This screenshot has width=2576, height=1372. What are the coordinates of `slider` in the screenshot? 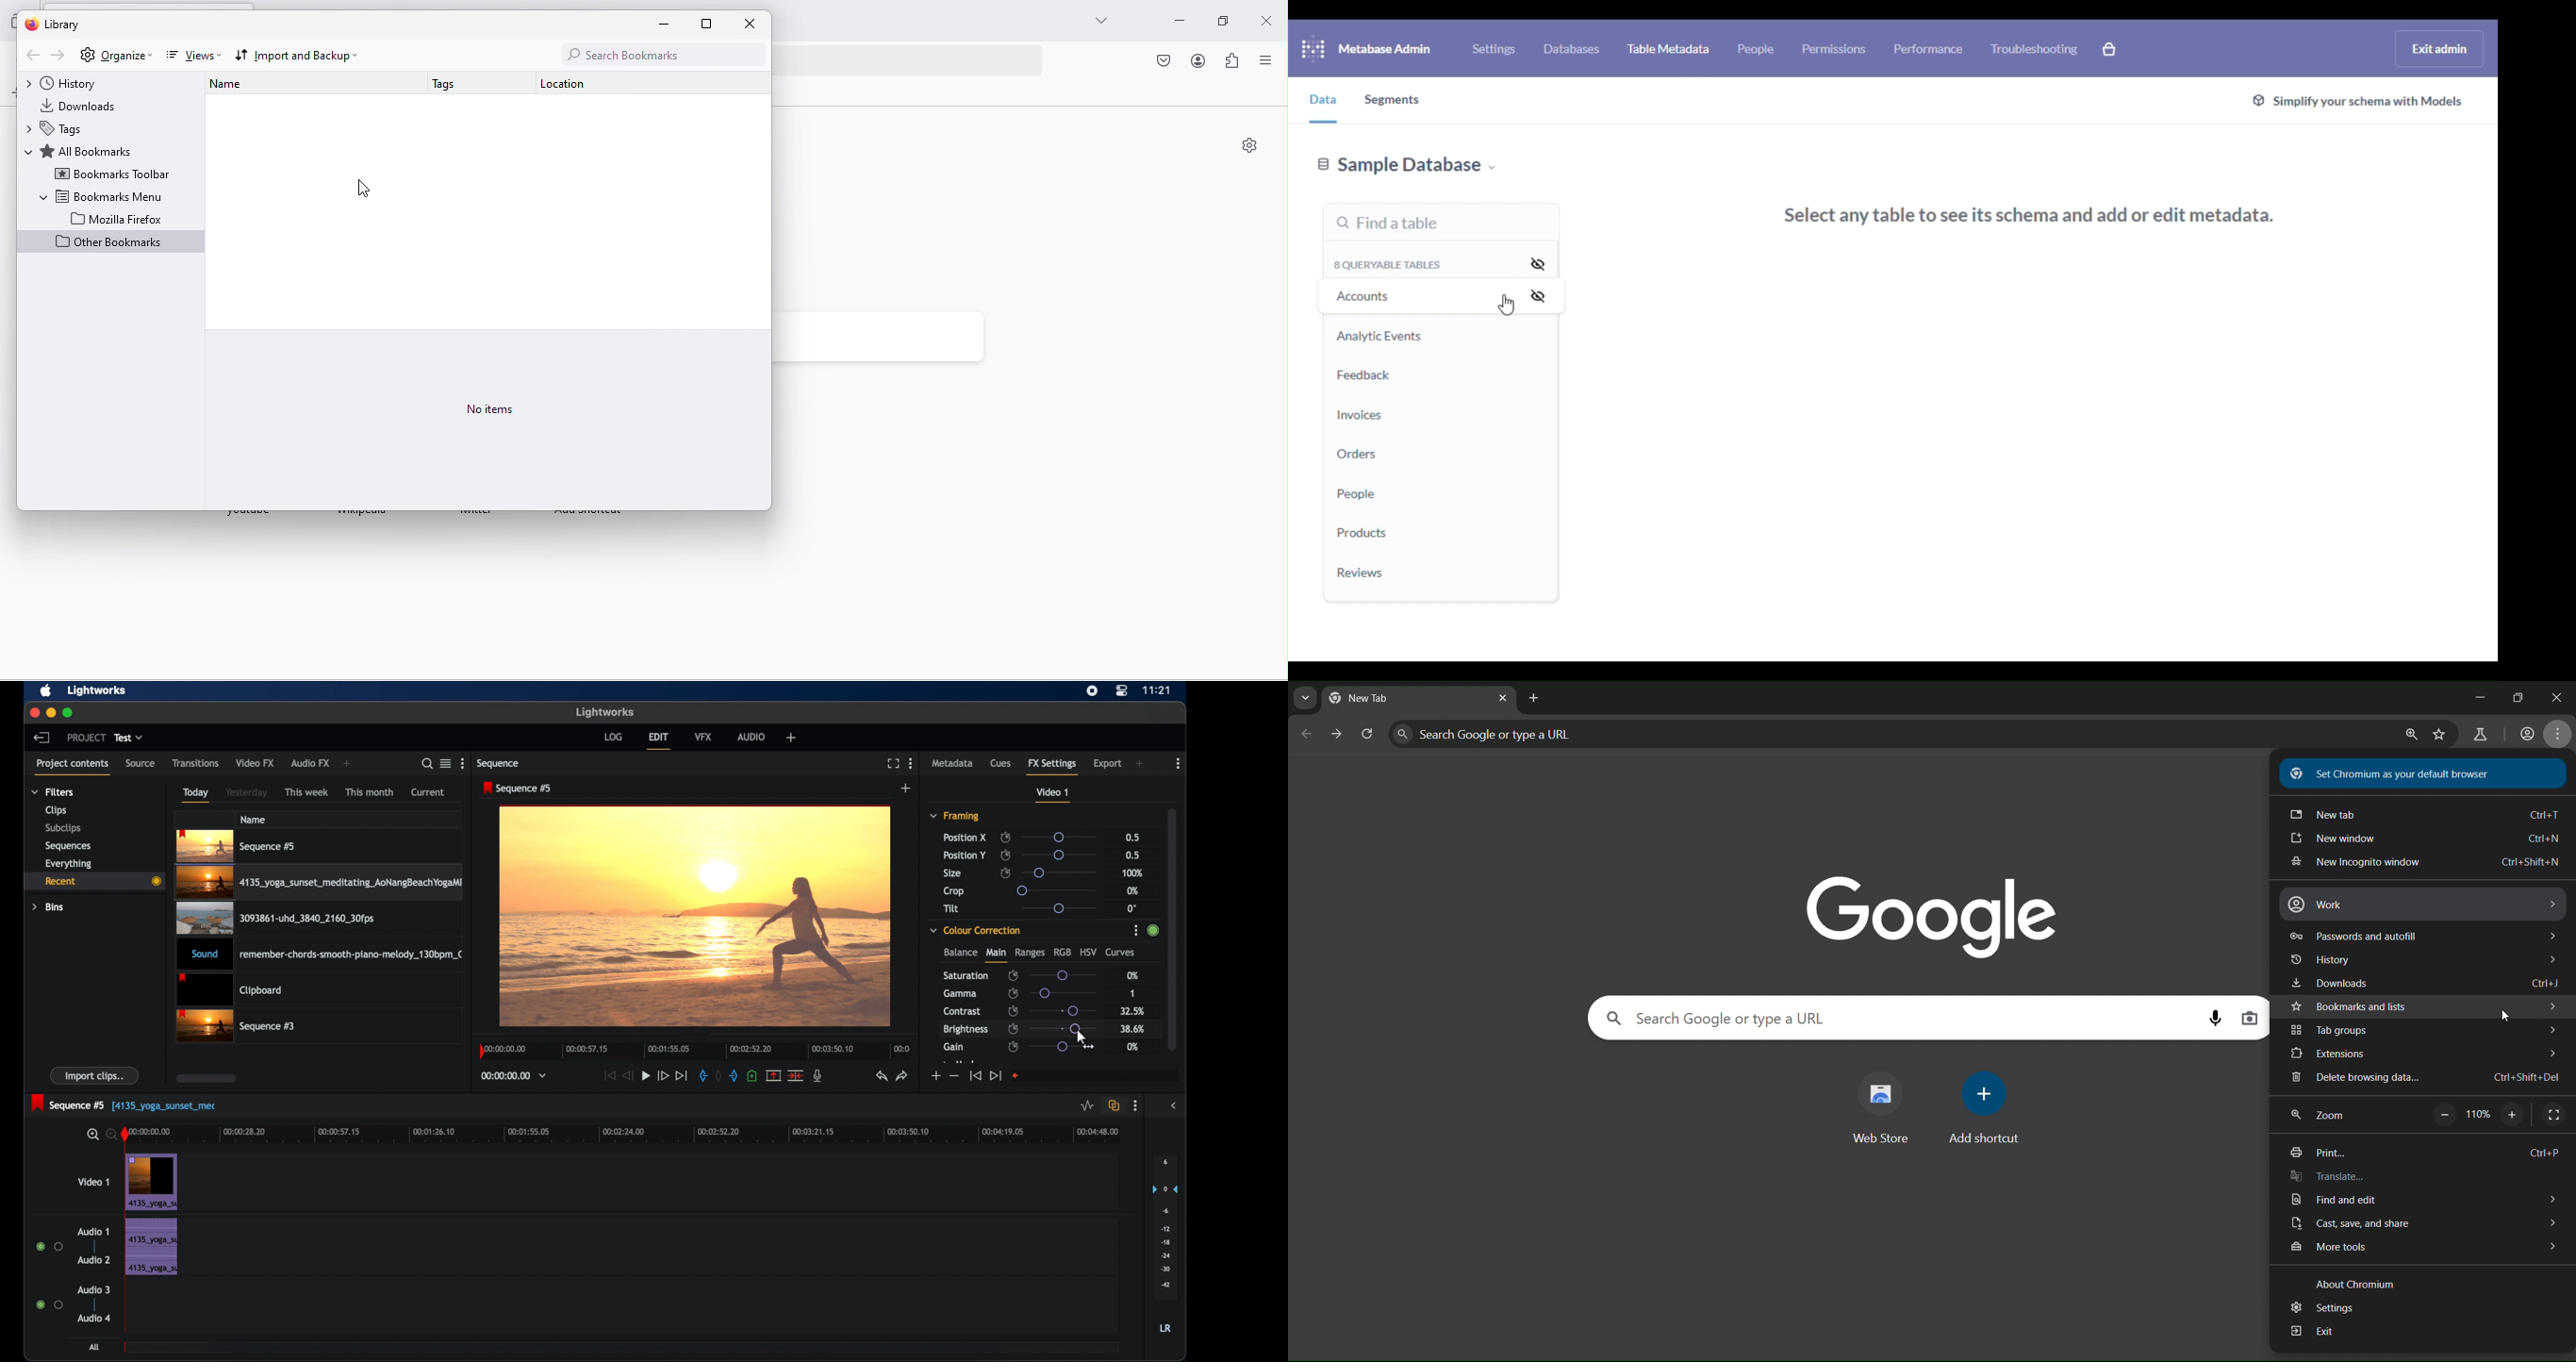 It's located at (1063, 992).